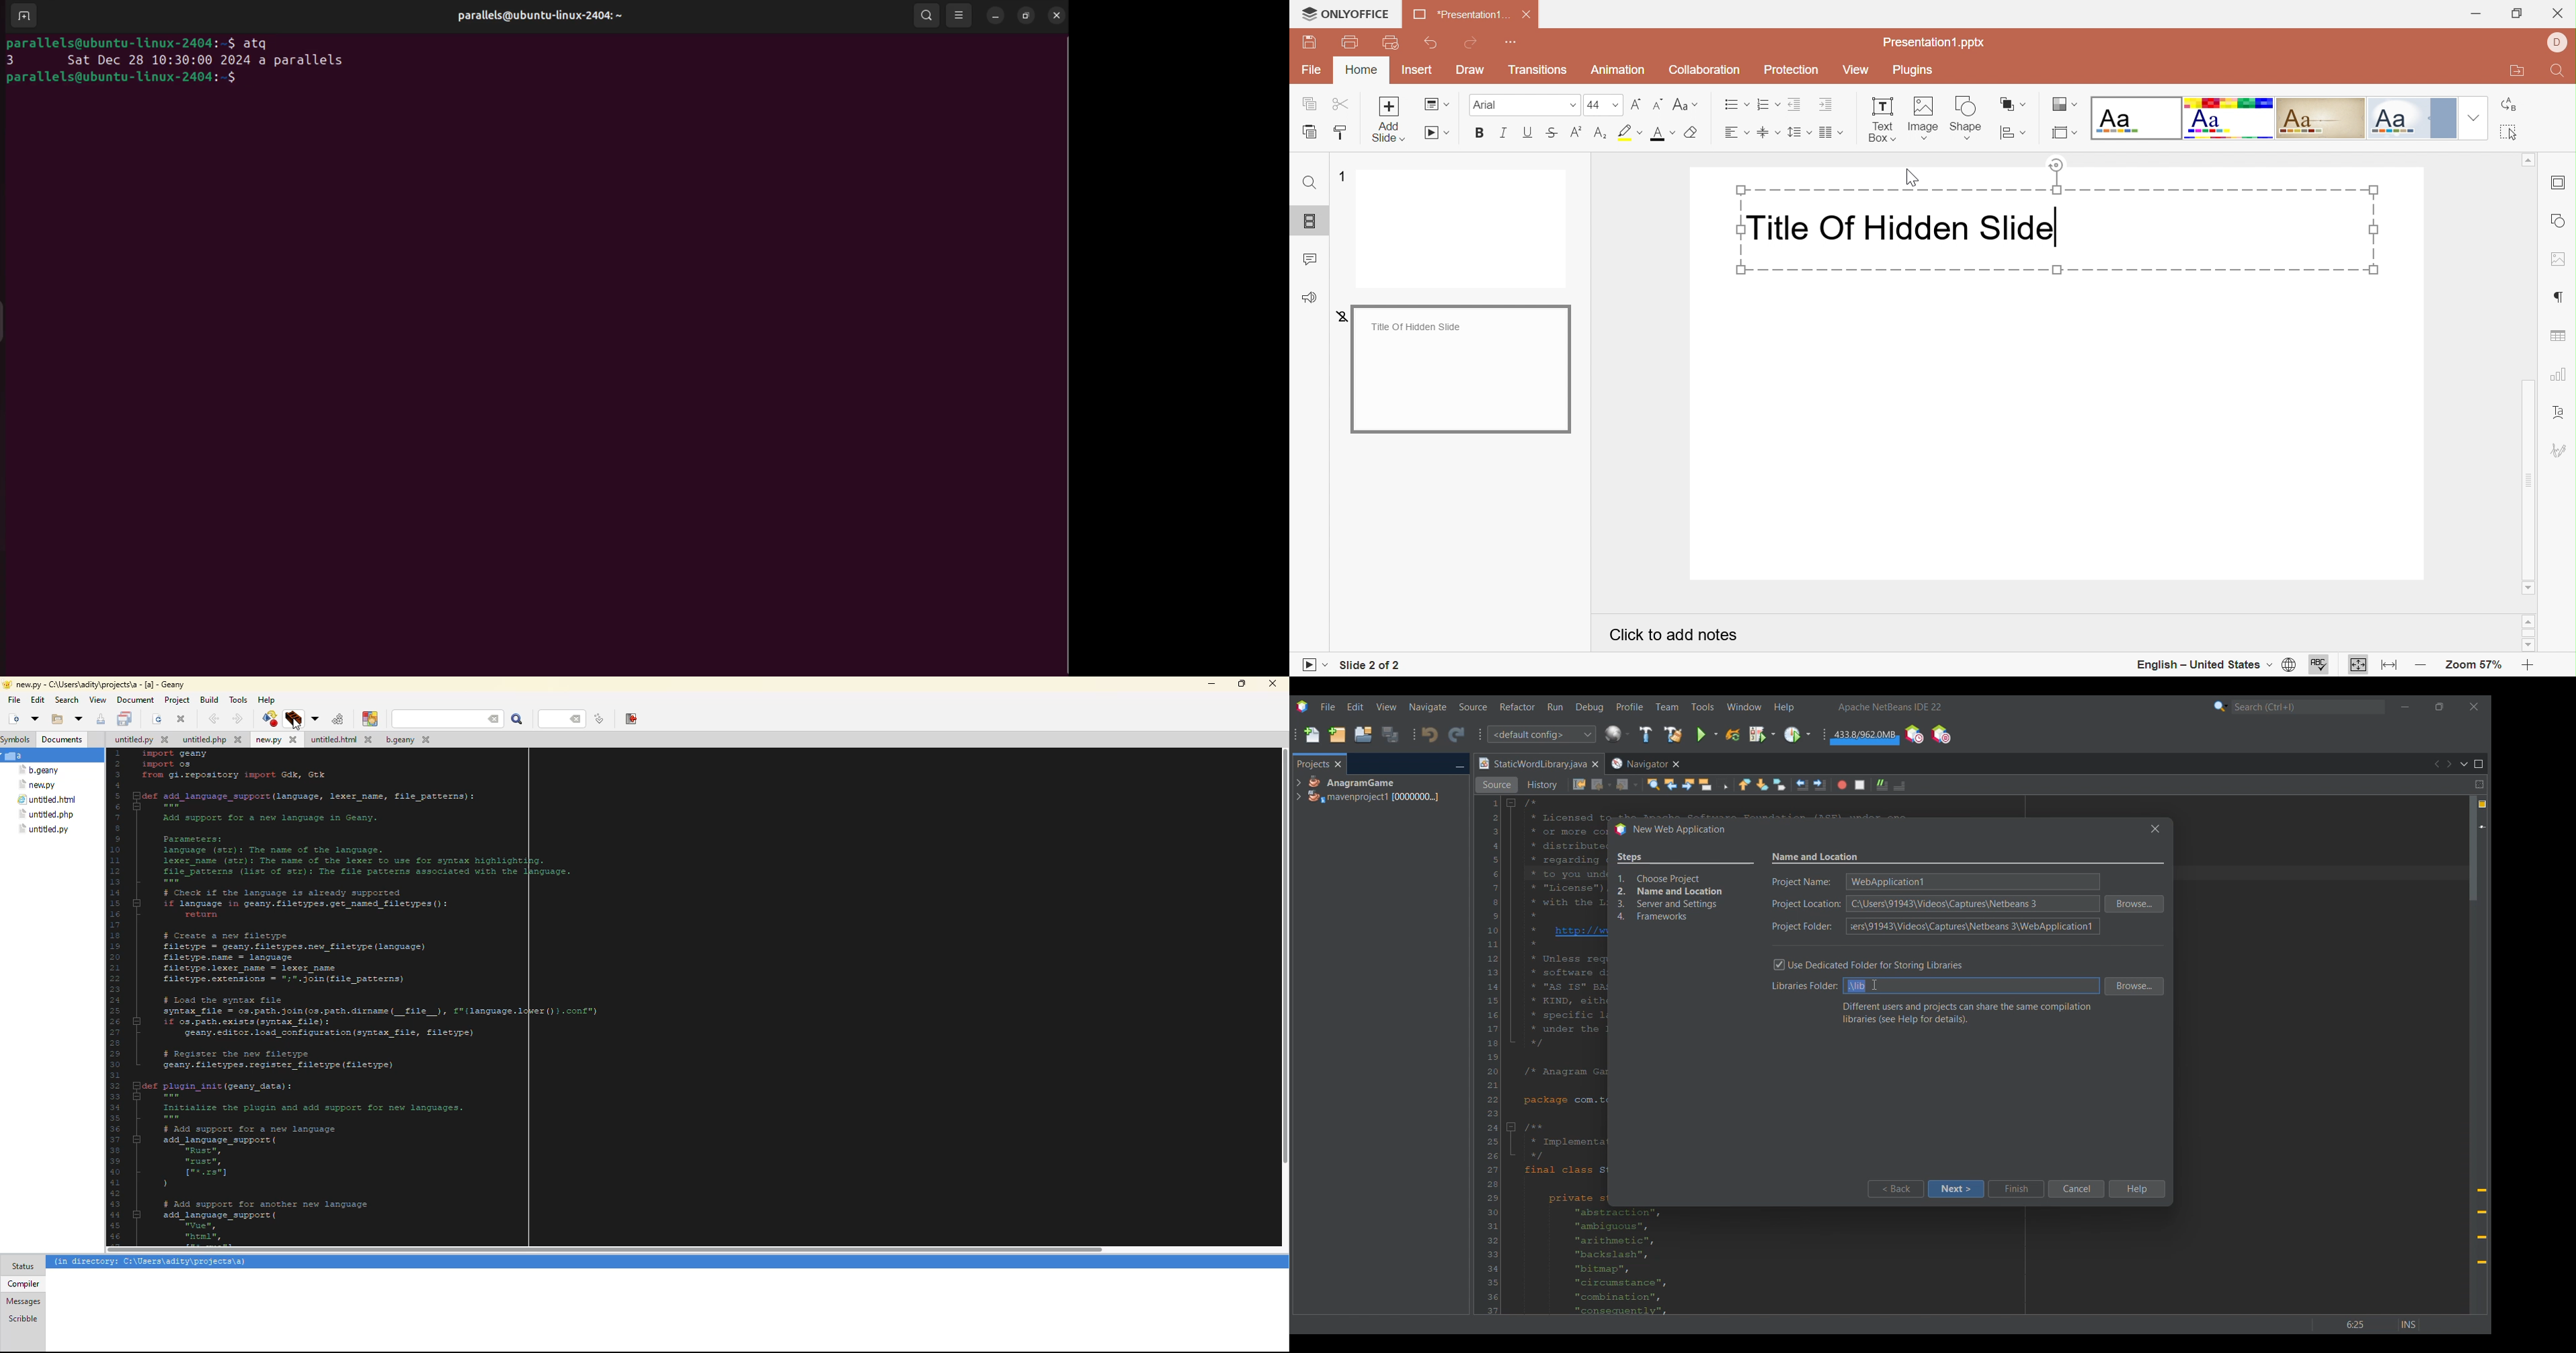  What do you see at coordinates (1734, 104) in the screenshot?
I see `Bullets` at bounding box center [1734, 104].